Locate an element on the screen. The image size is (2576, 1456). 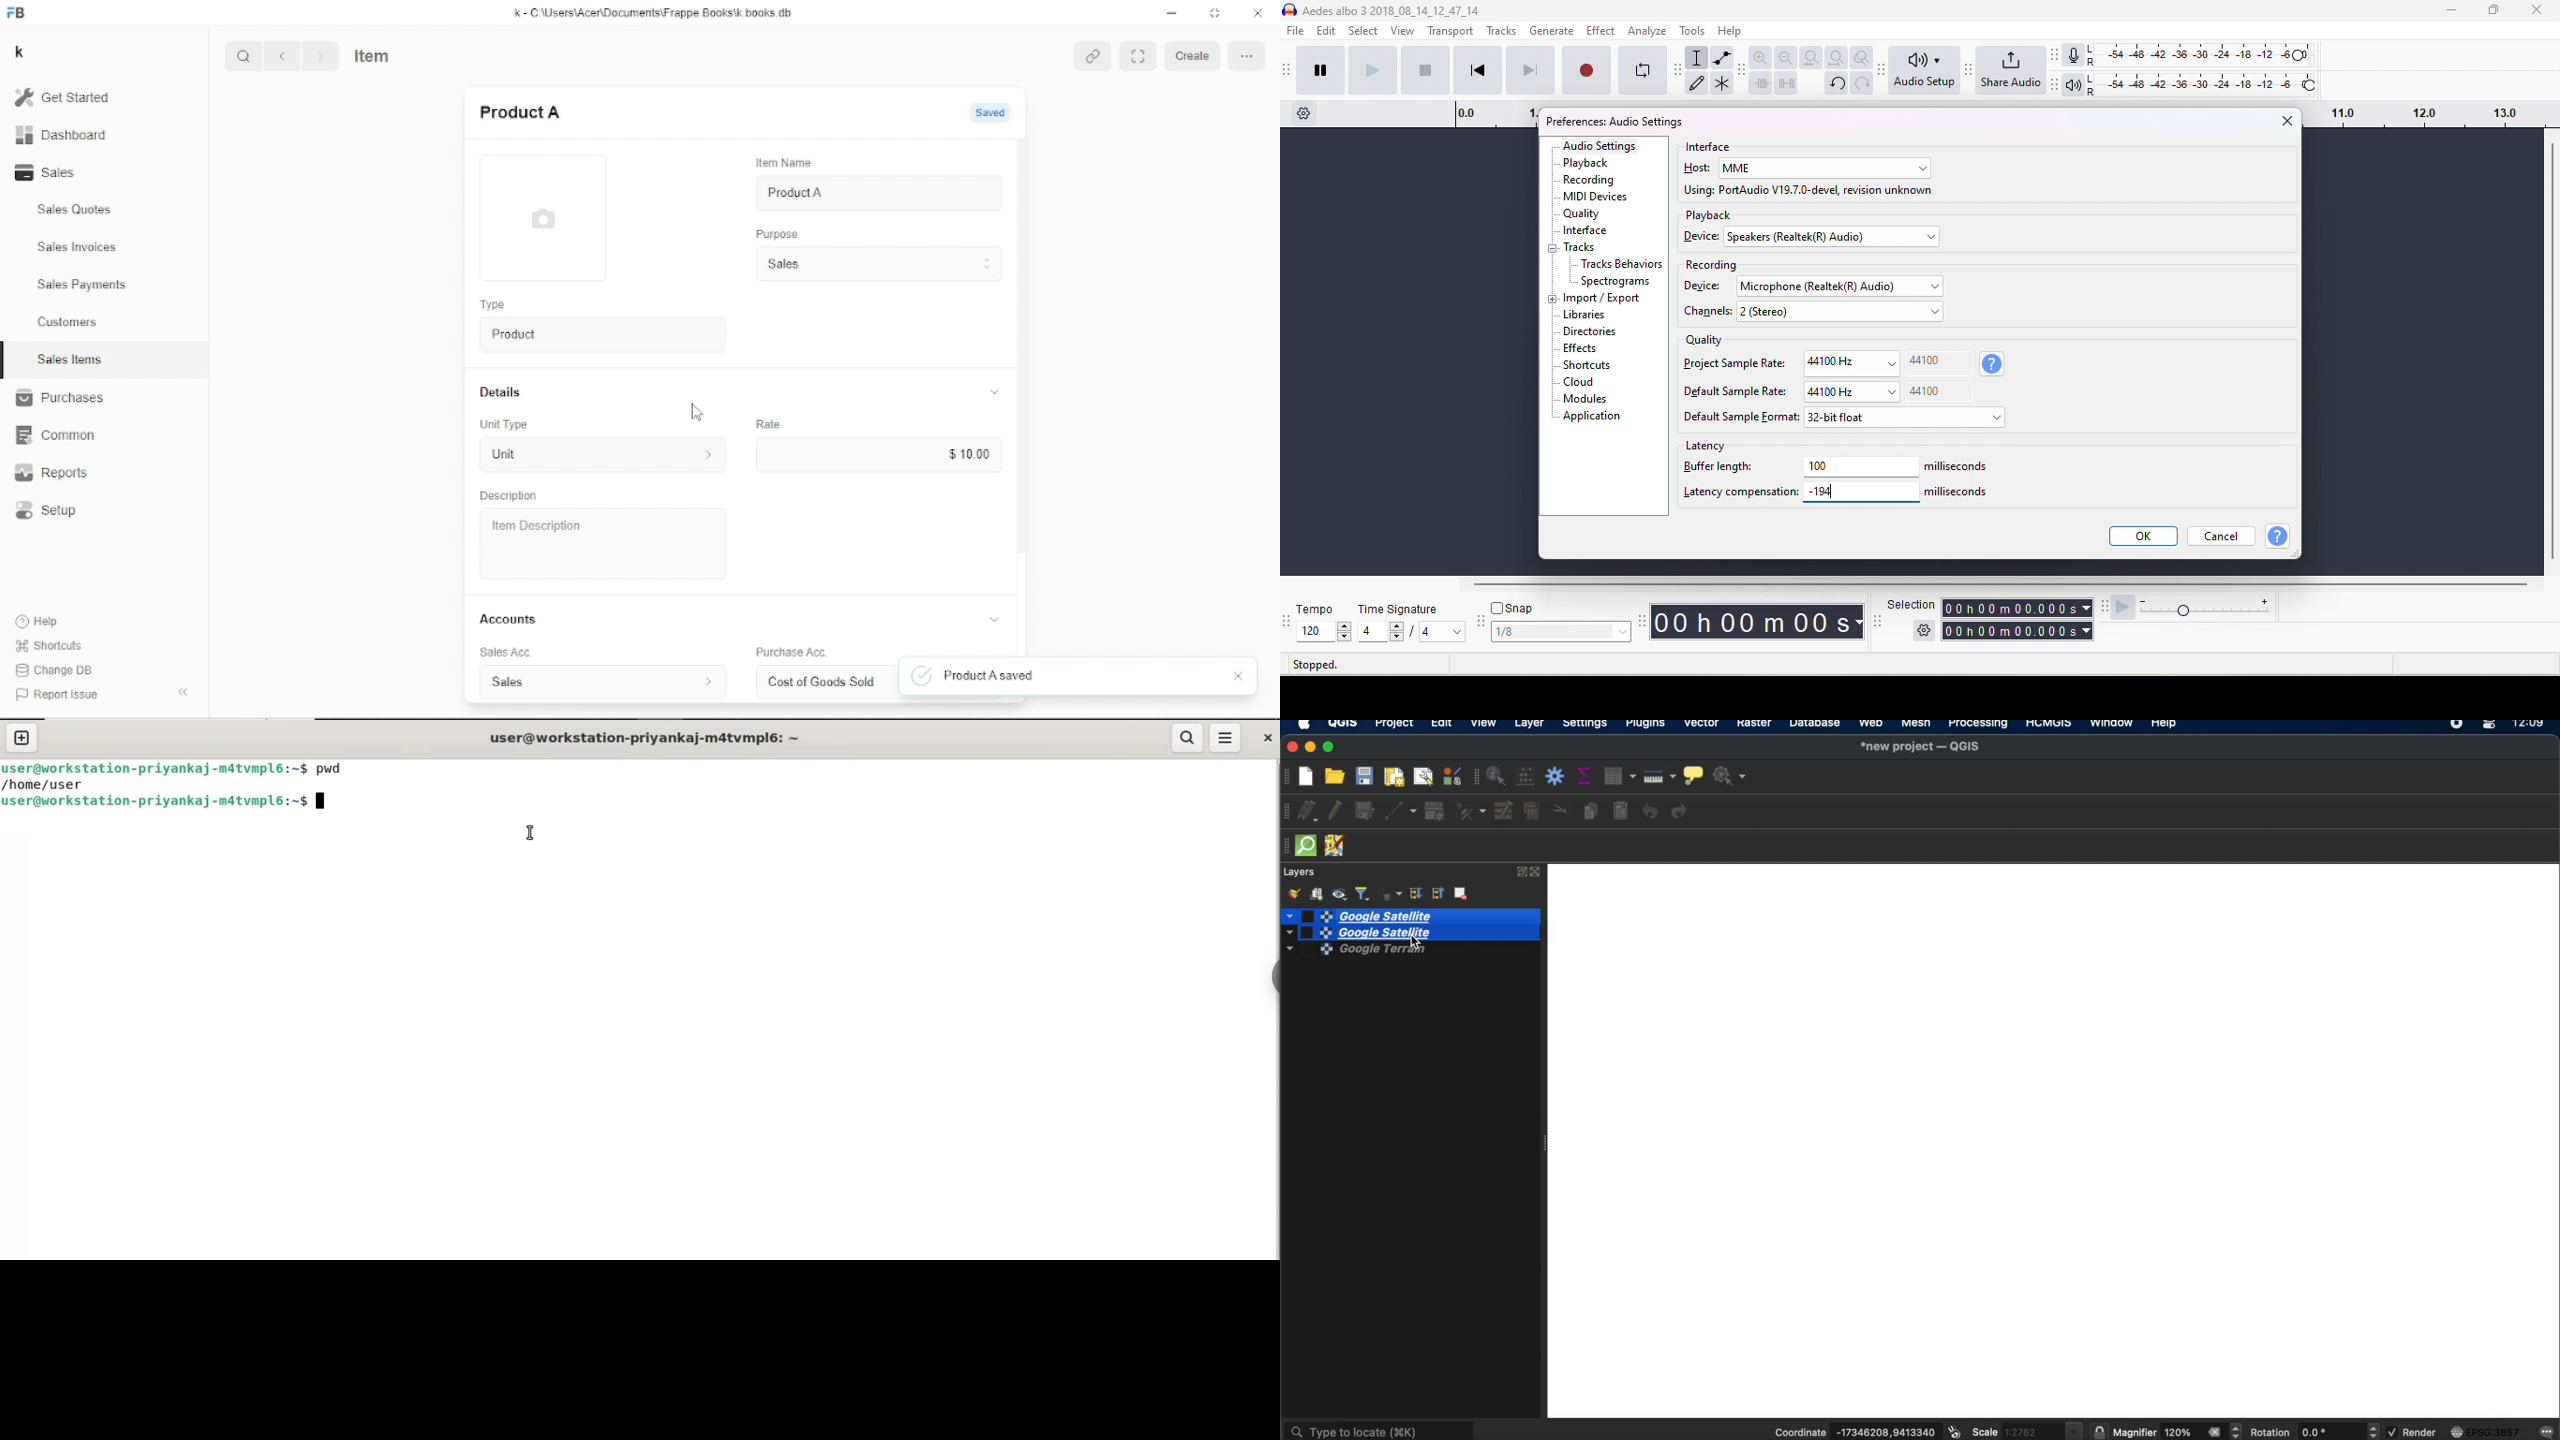
cancel is located at coordinates (2223, 535).